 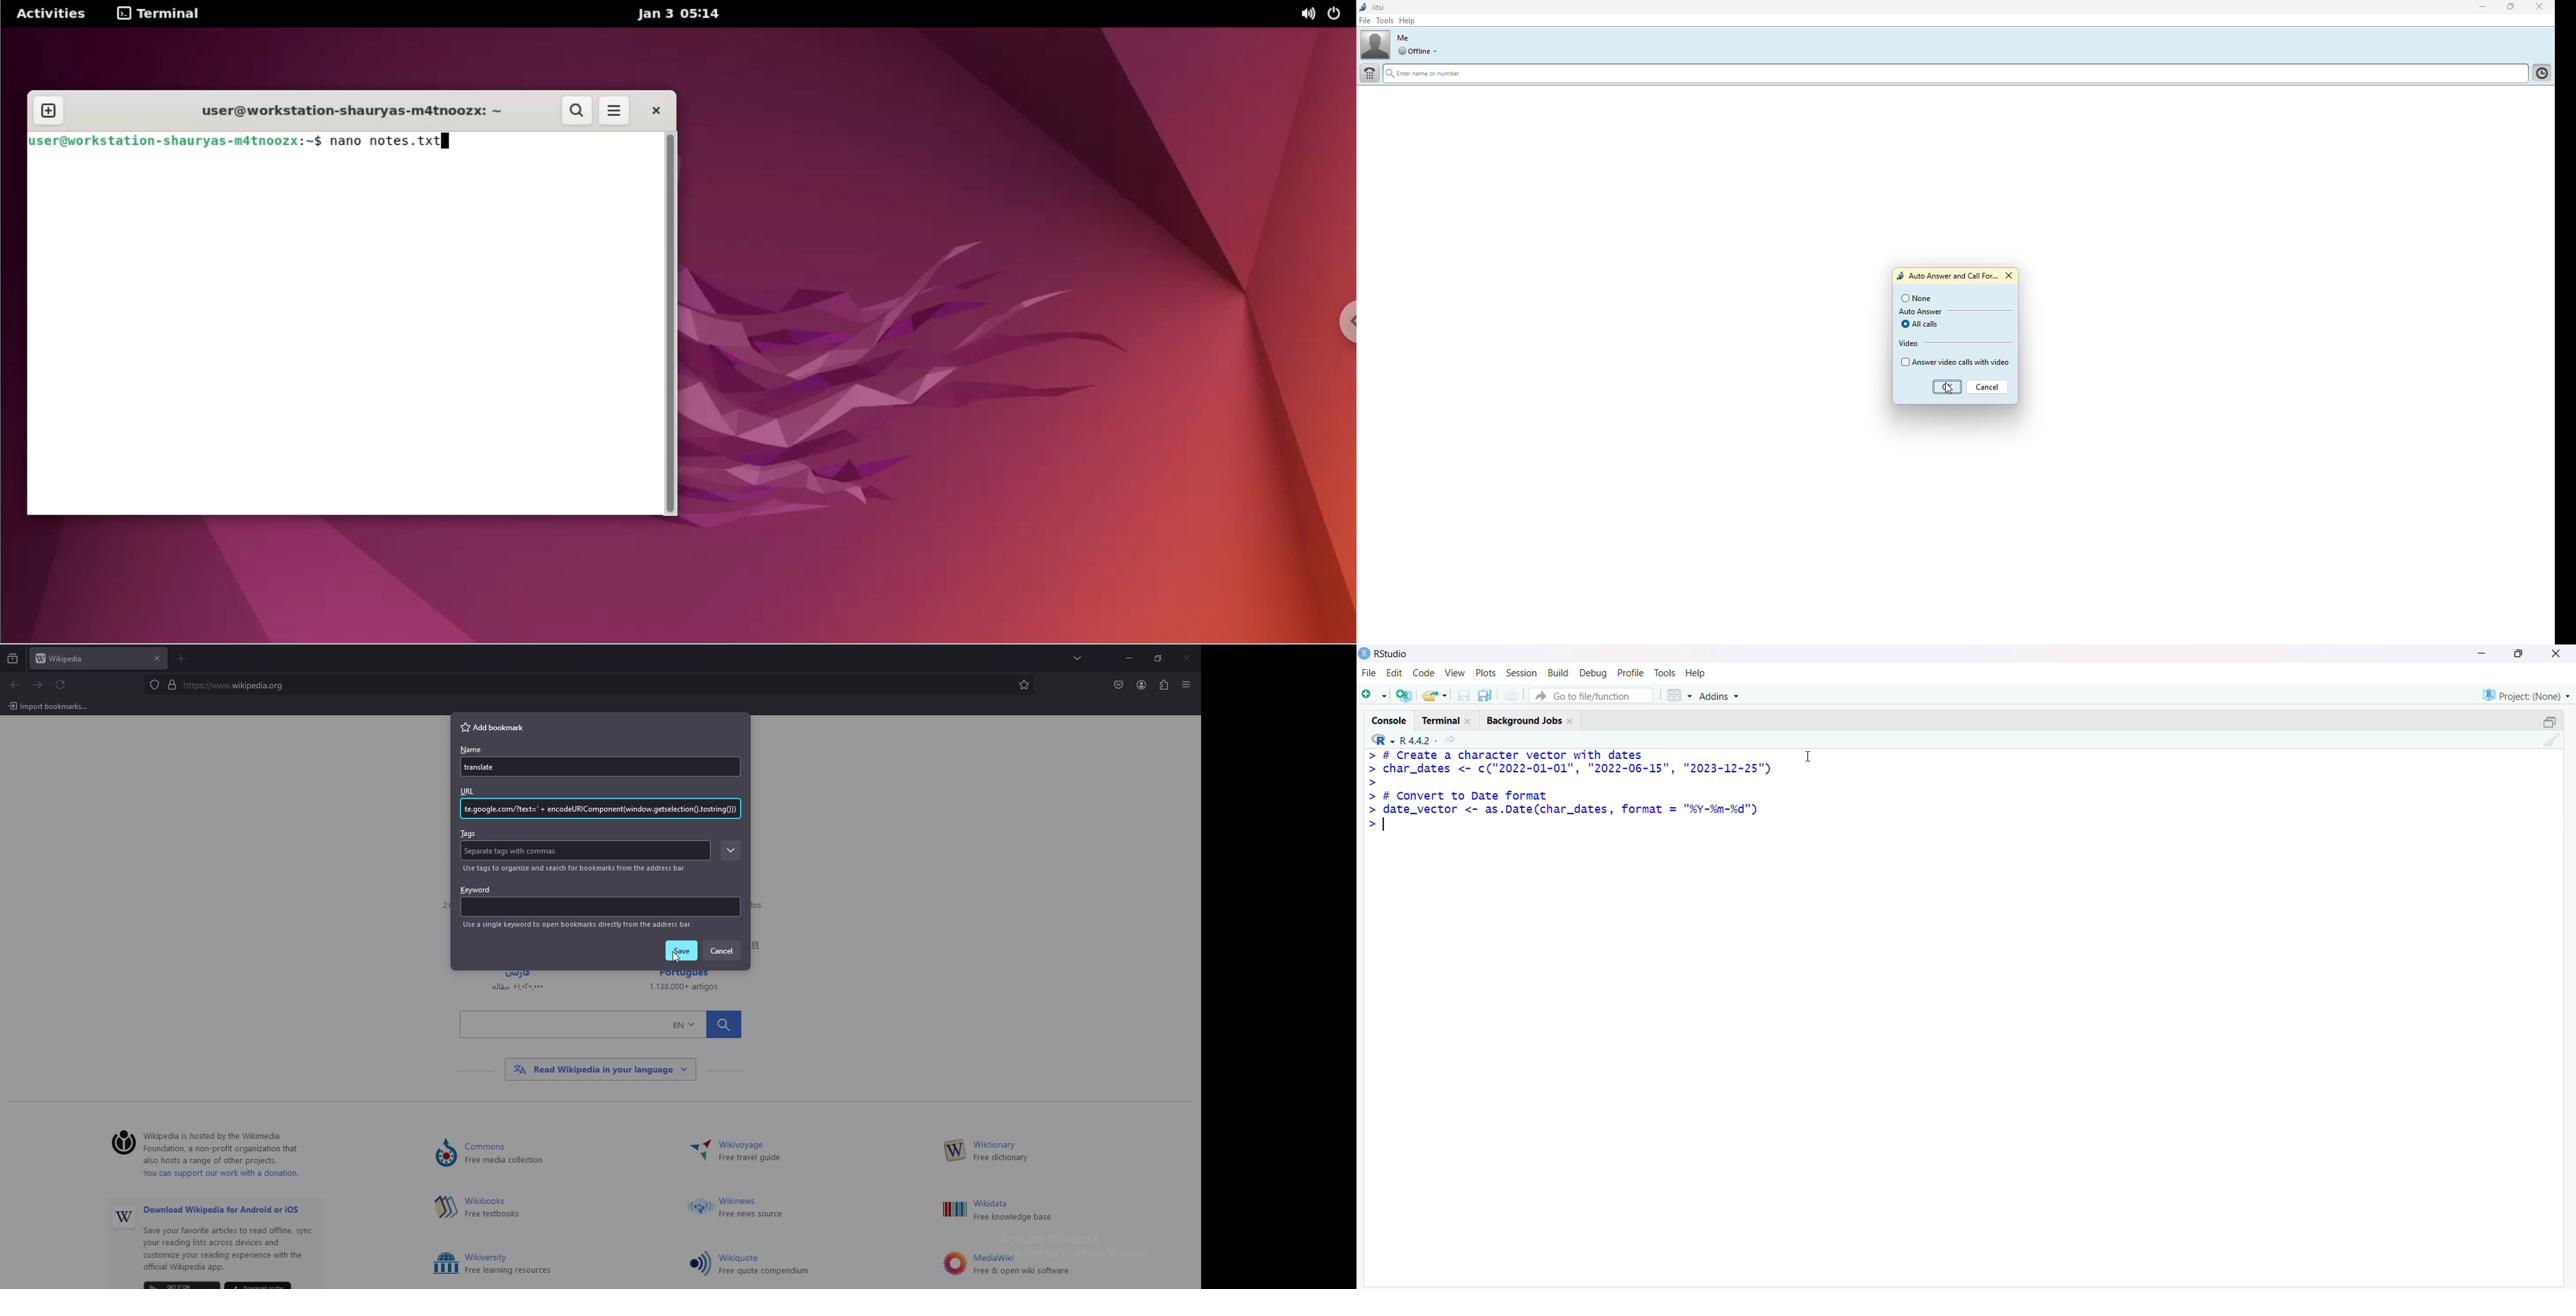 What do you see at coordinates (658, 111) in the screenshot?
I see `close` at bounding box center [658, 111].